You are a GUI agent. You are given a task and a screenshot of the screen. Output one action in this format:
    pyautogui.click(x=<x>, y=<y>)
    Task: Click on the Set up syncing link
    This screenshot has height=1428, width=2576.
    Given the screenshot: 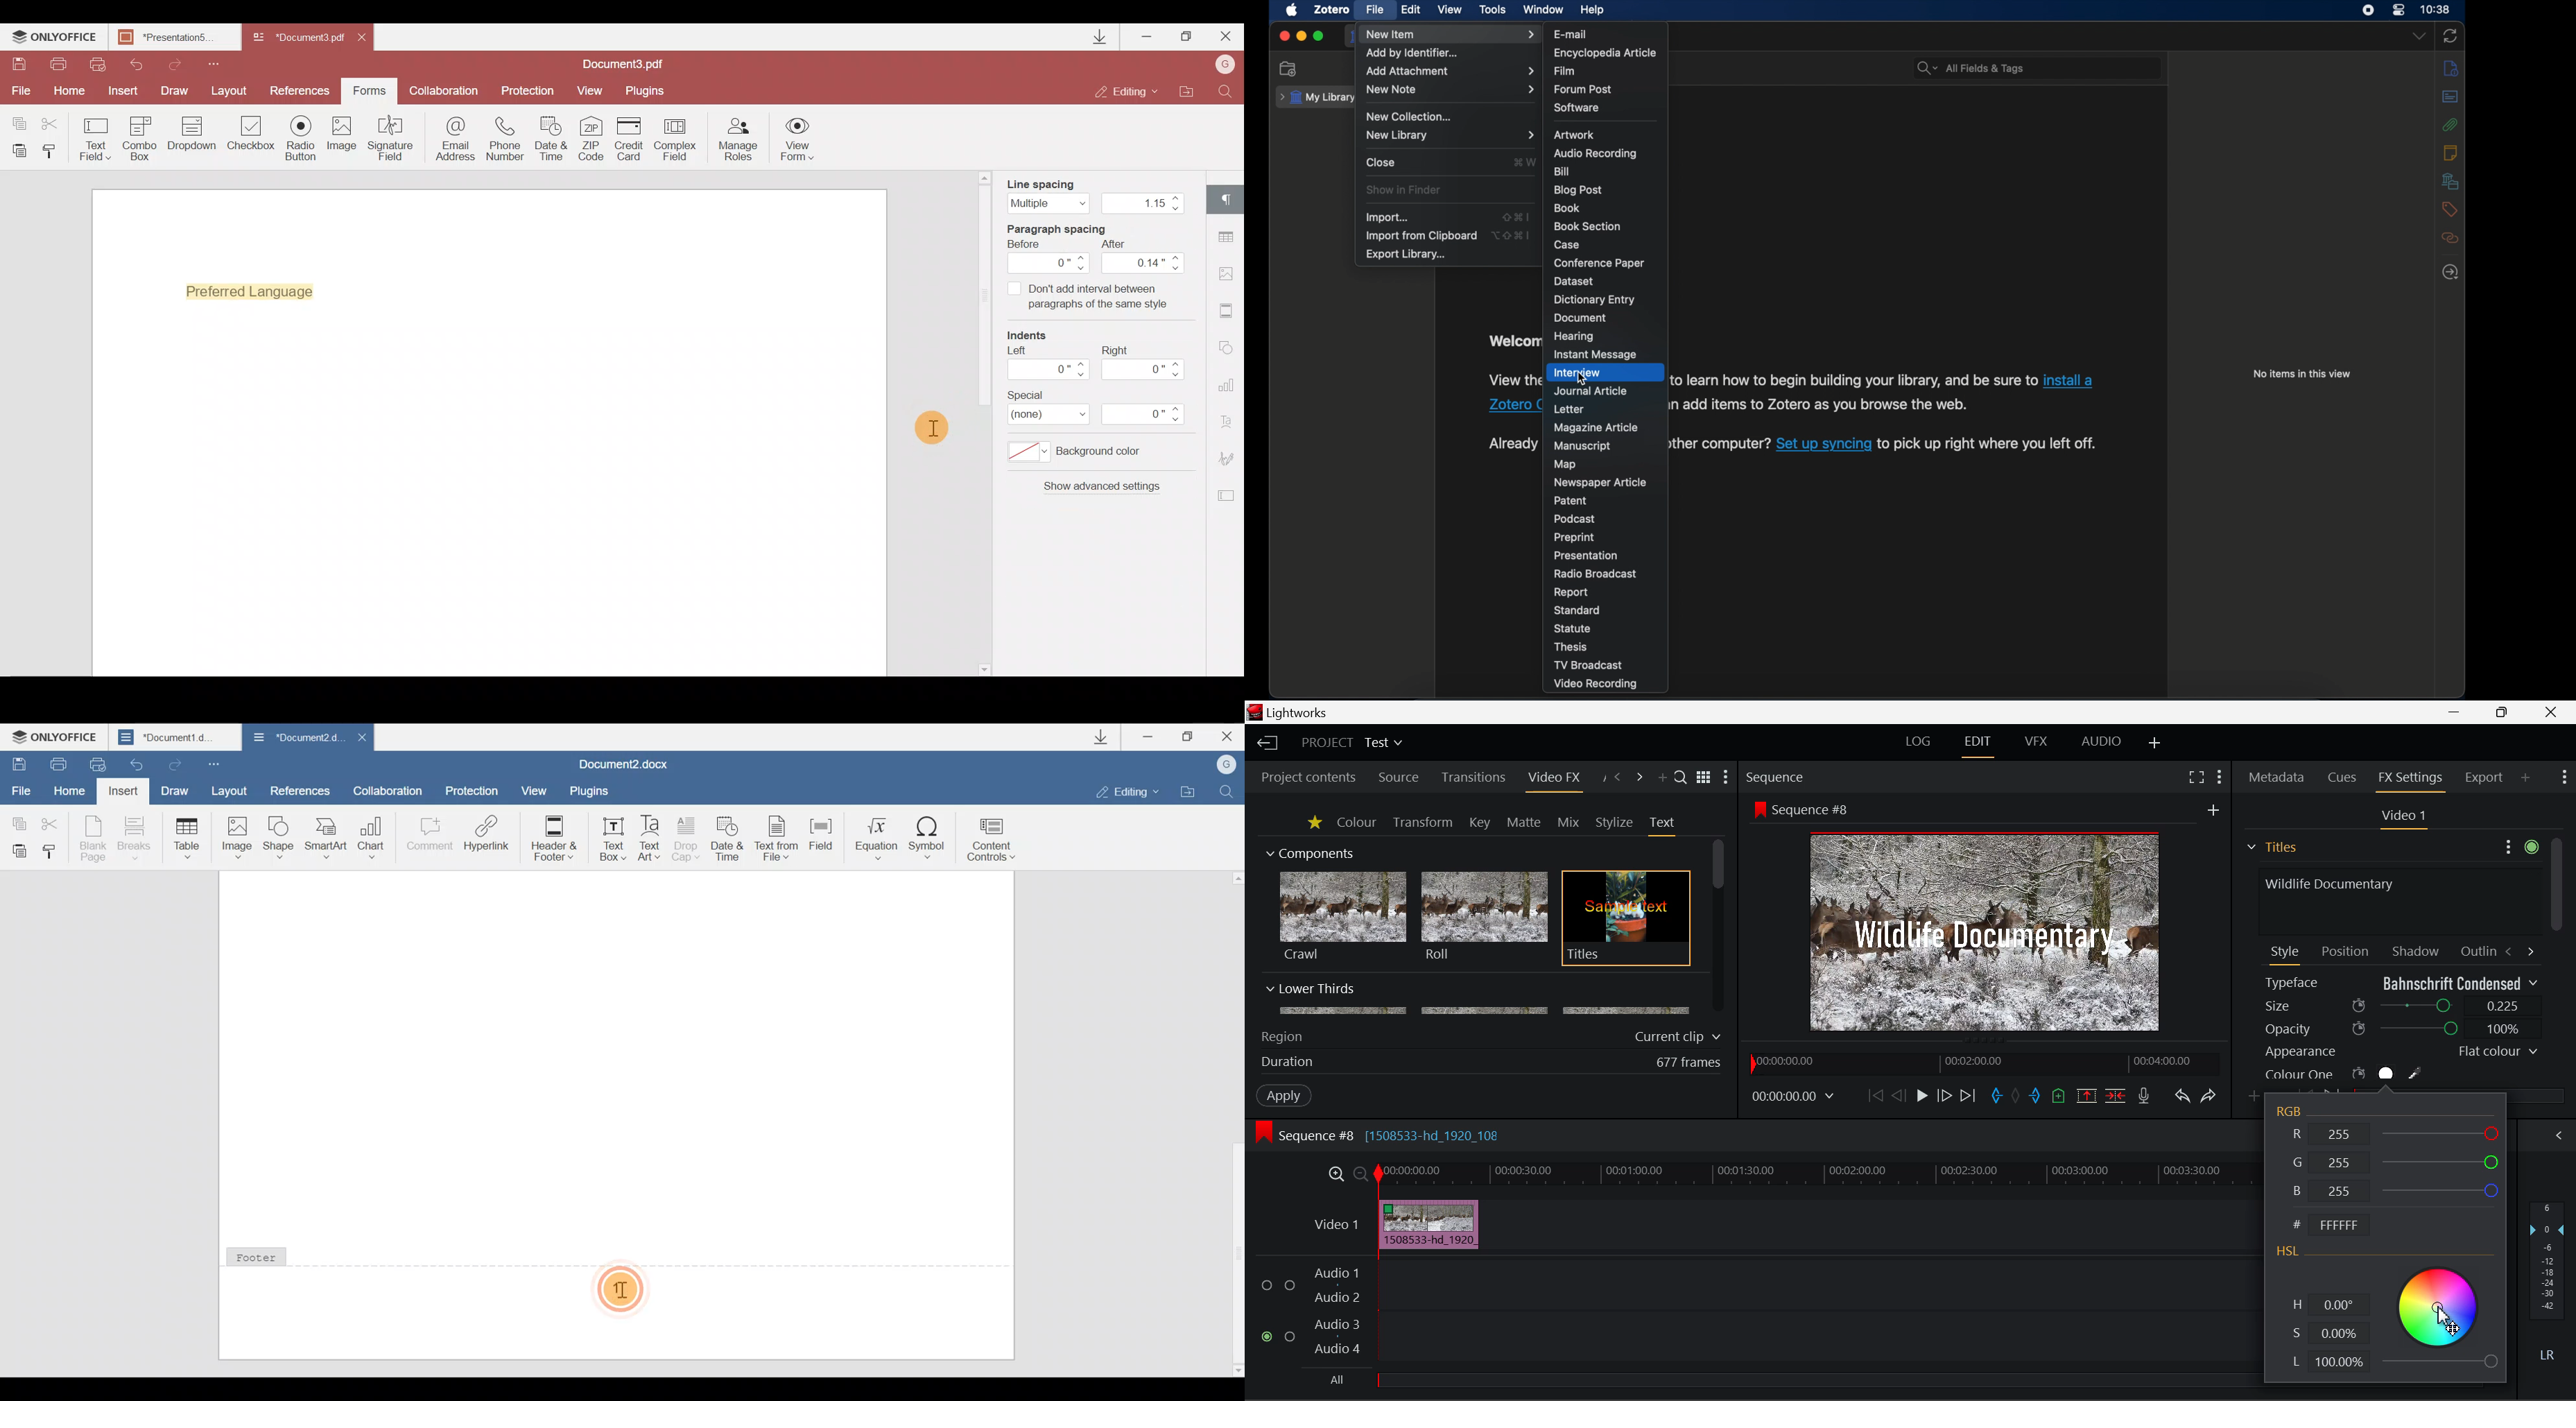 What is the action you would take?
    pyautogui.click(x=1824, y=445)
    